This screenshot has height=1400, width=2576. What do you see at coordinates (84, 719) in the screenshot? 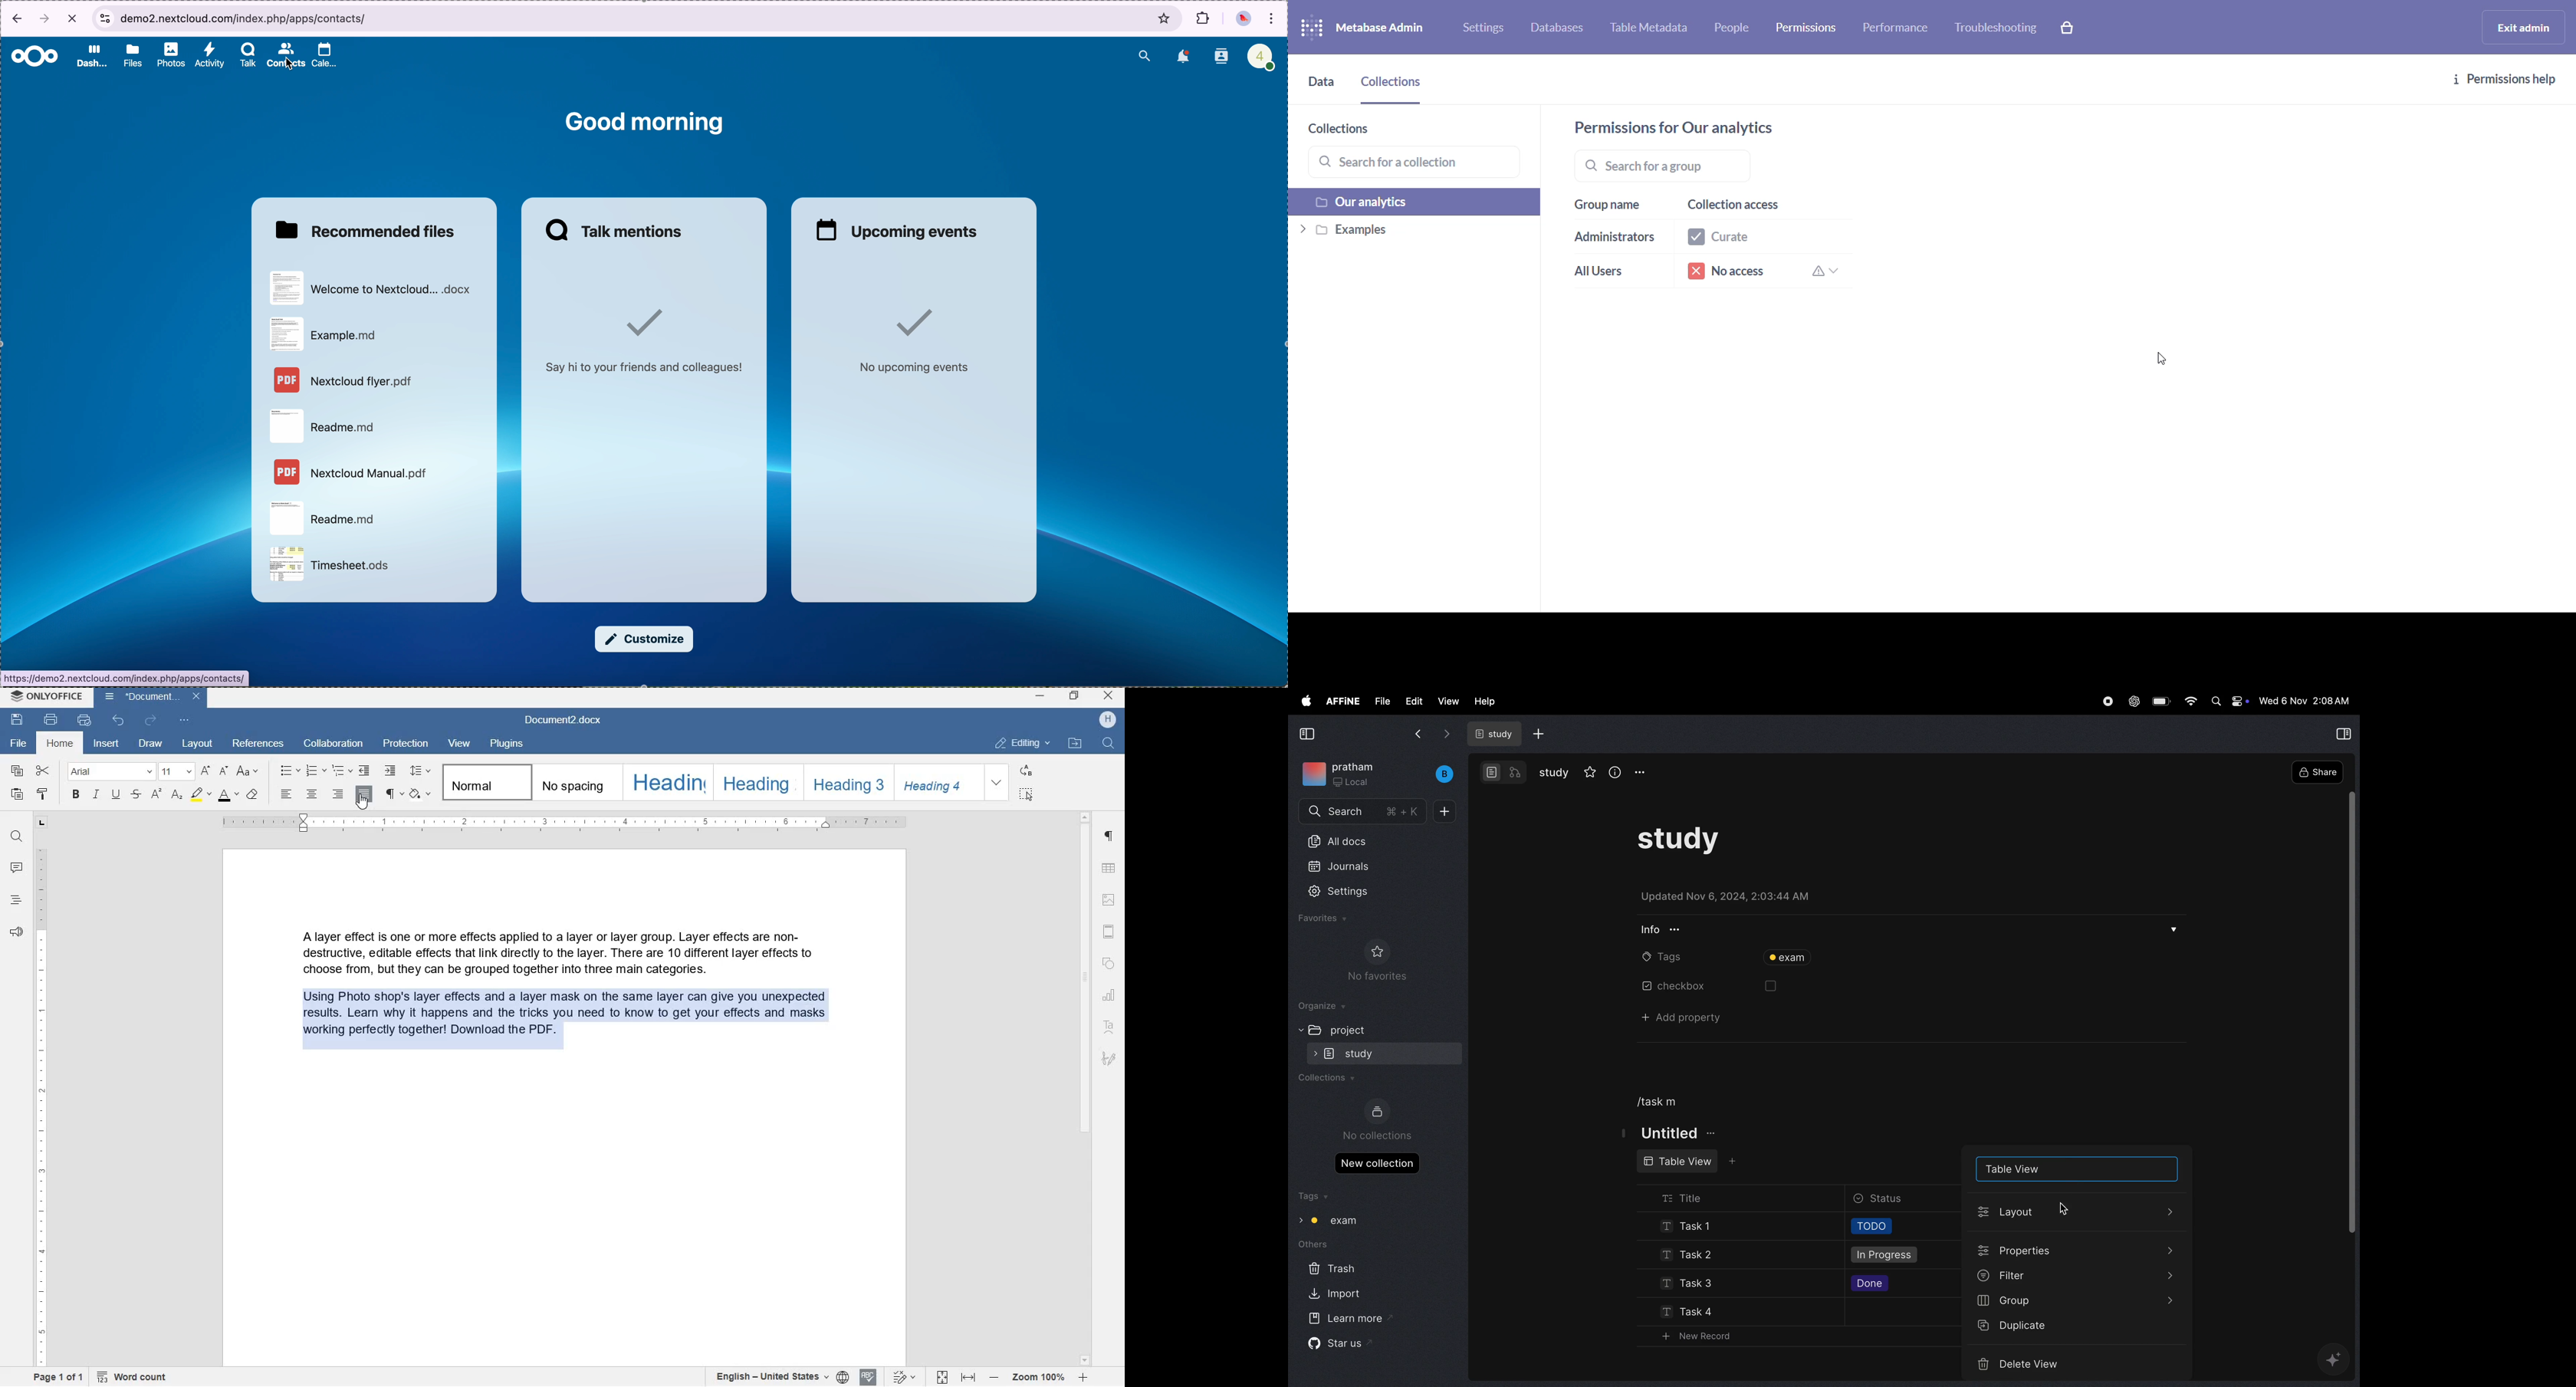
I see `QUICK PRINT` at bounding box center [84, 719].